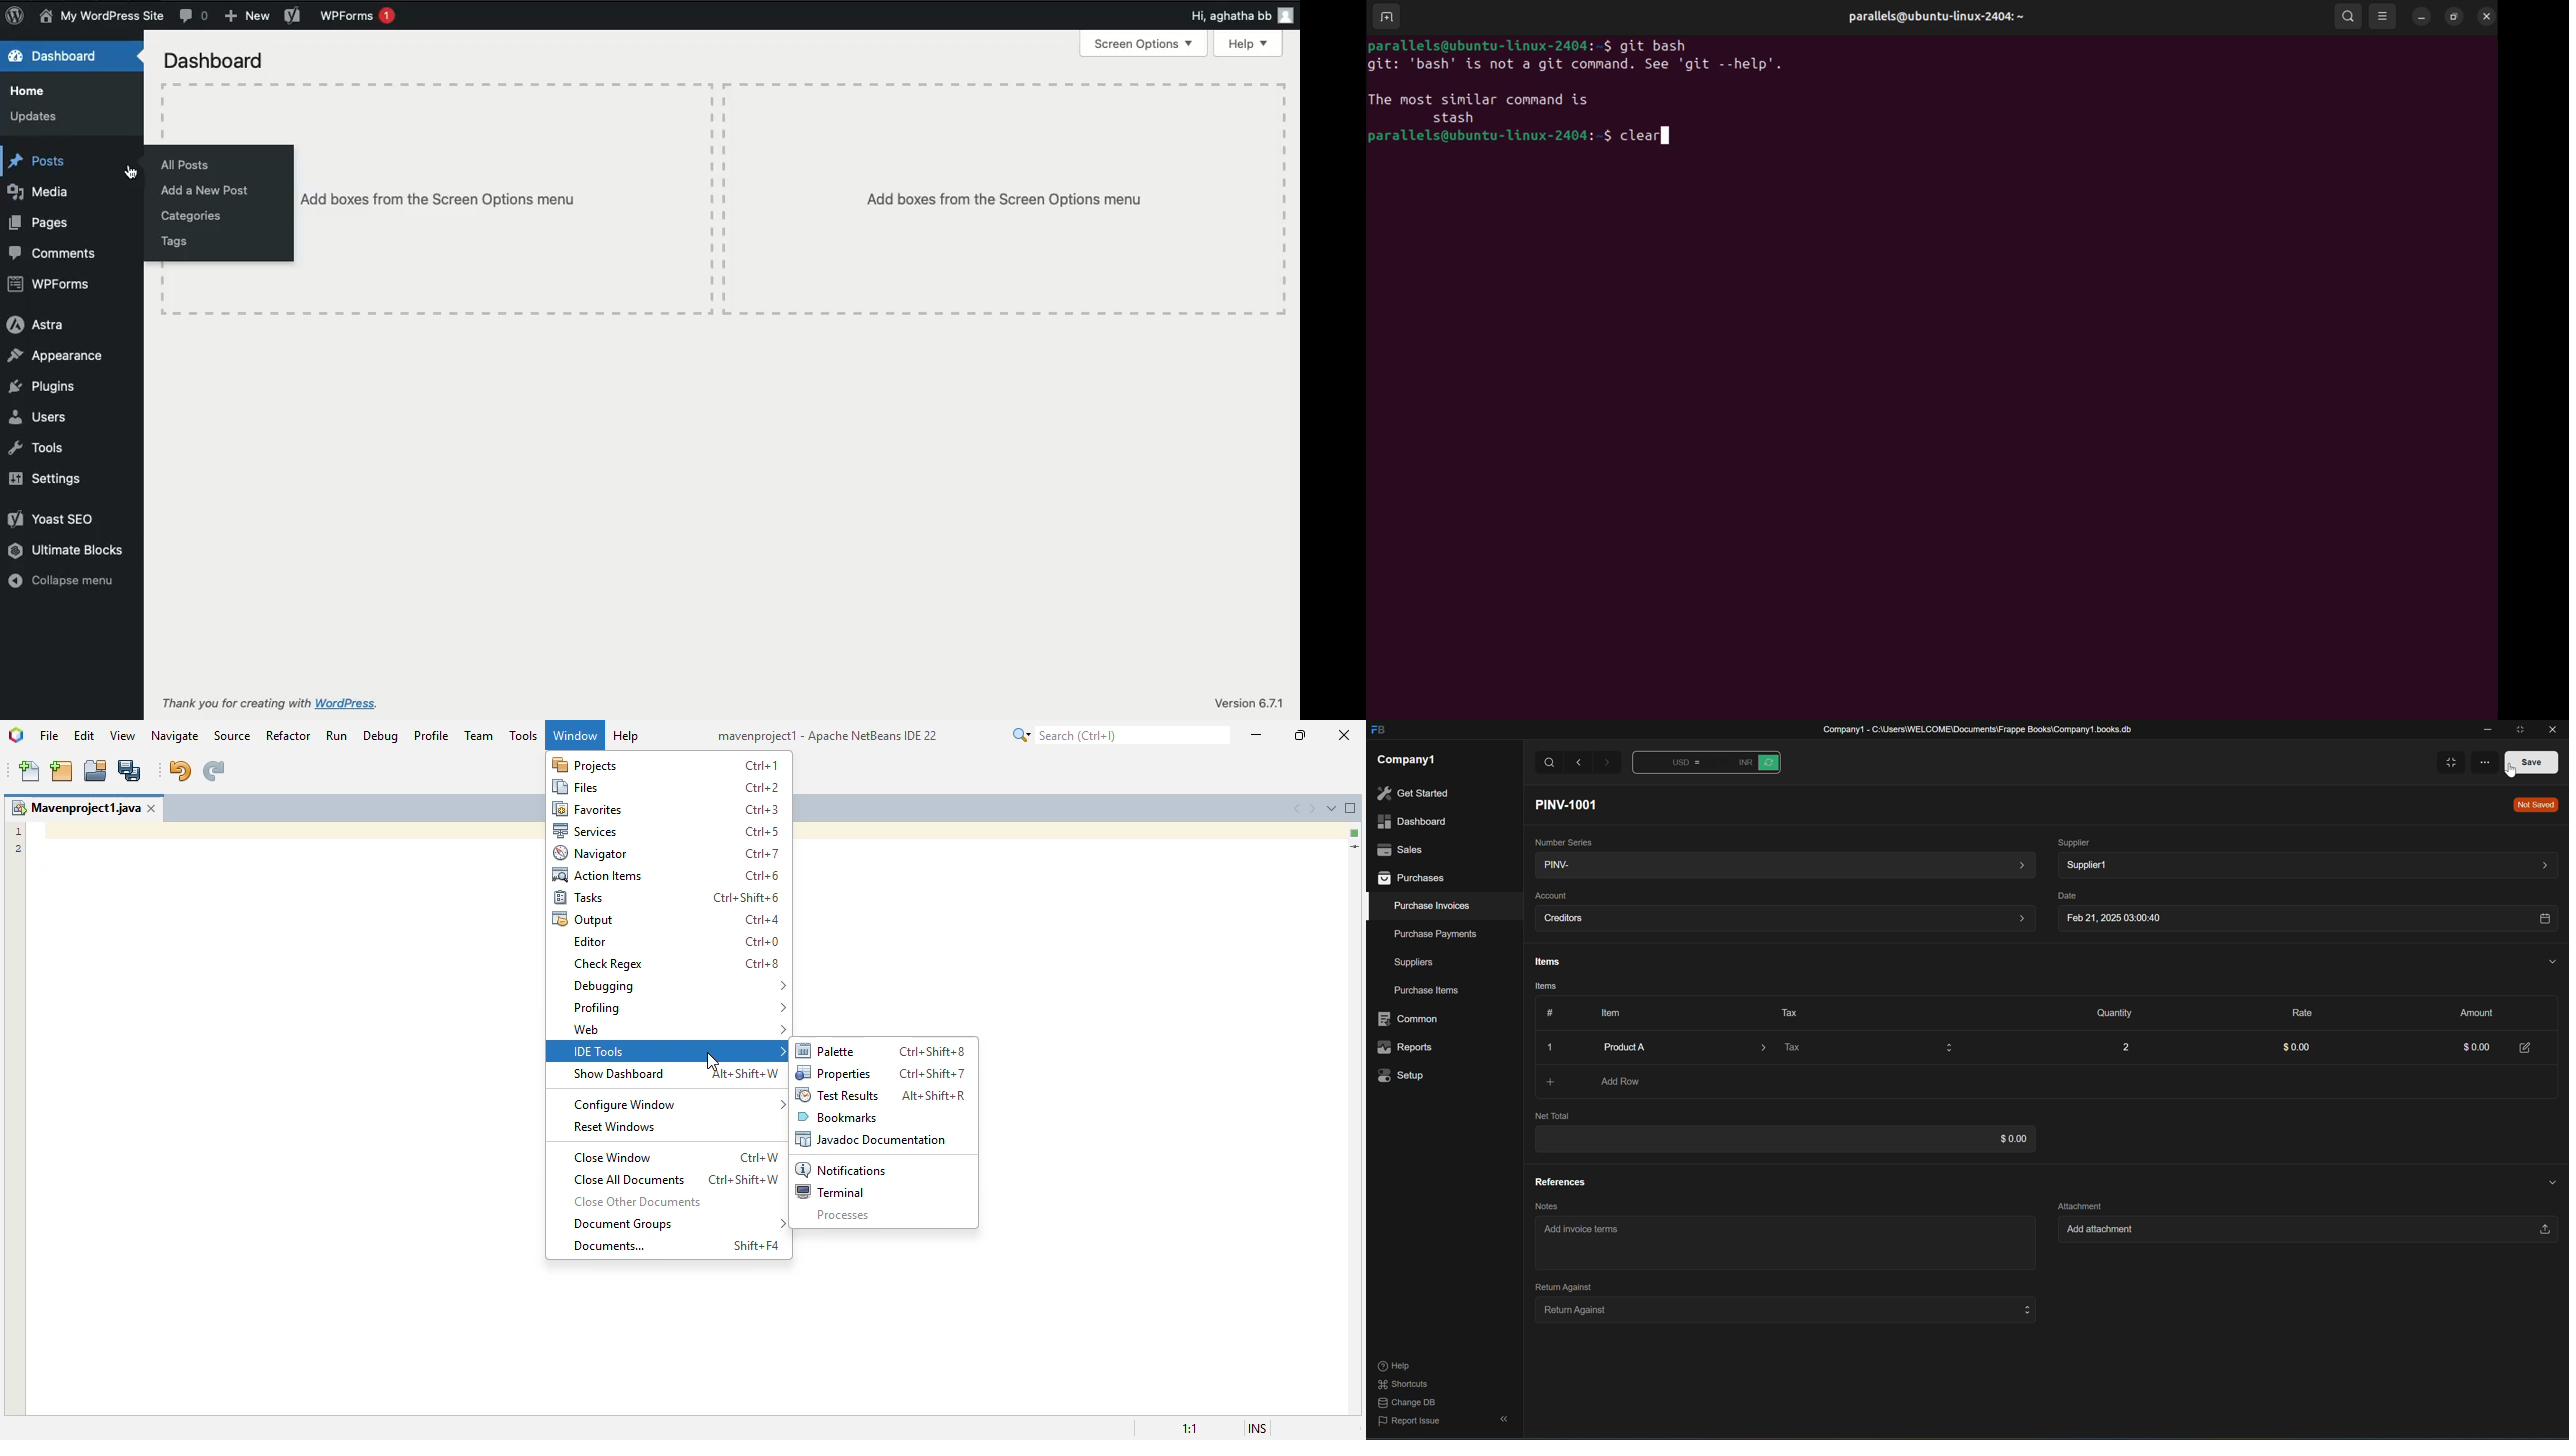  I want to click on Tags, so click(175, 240).